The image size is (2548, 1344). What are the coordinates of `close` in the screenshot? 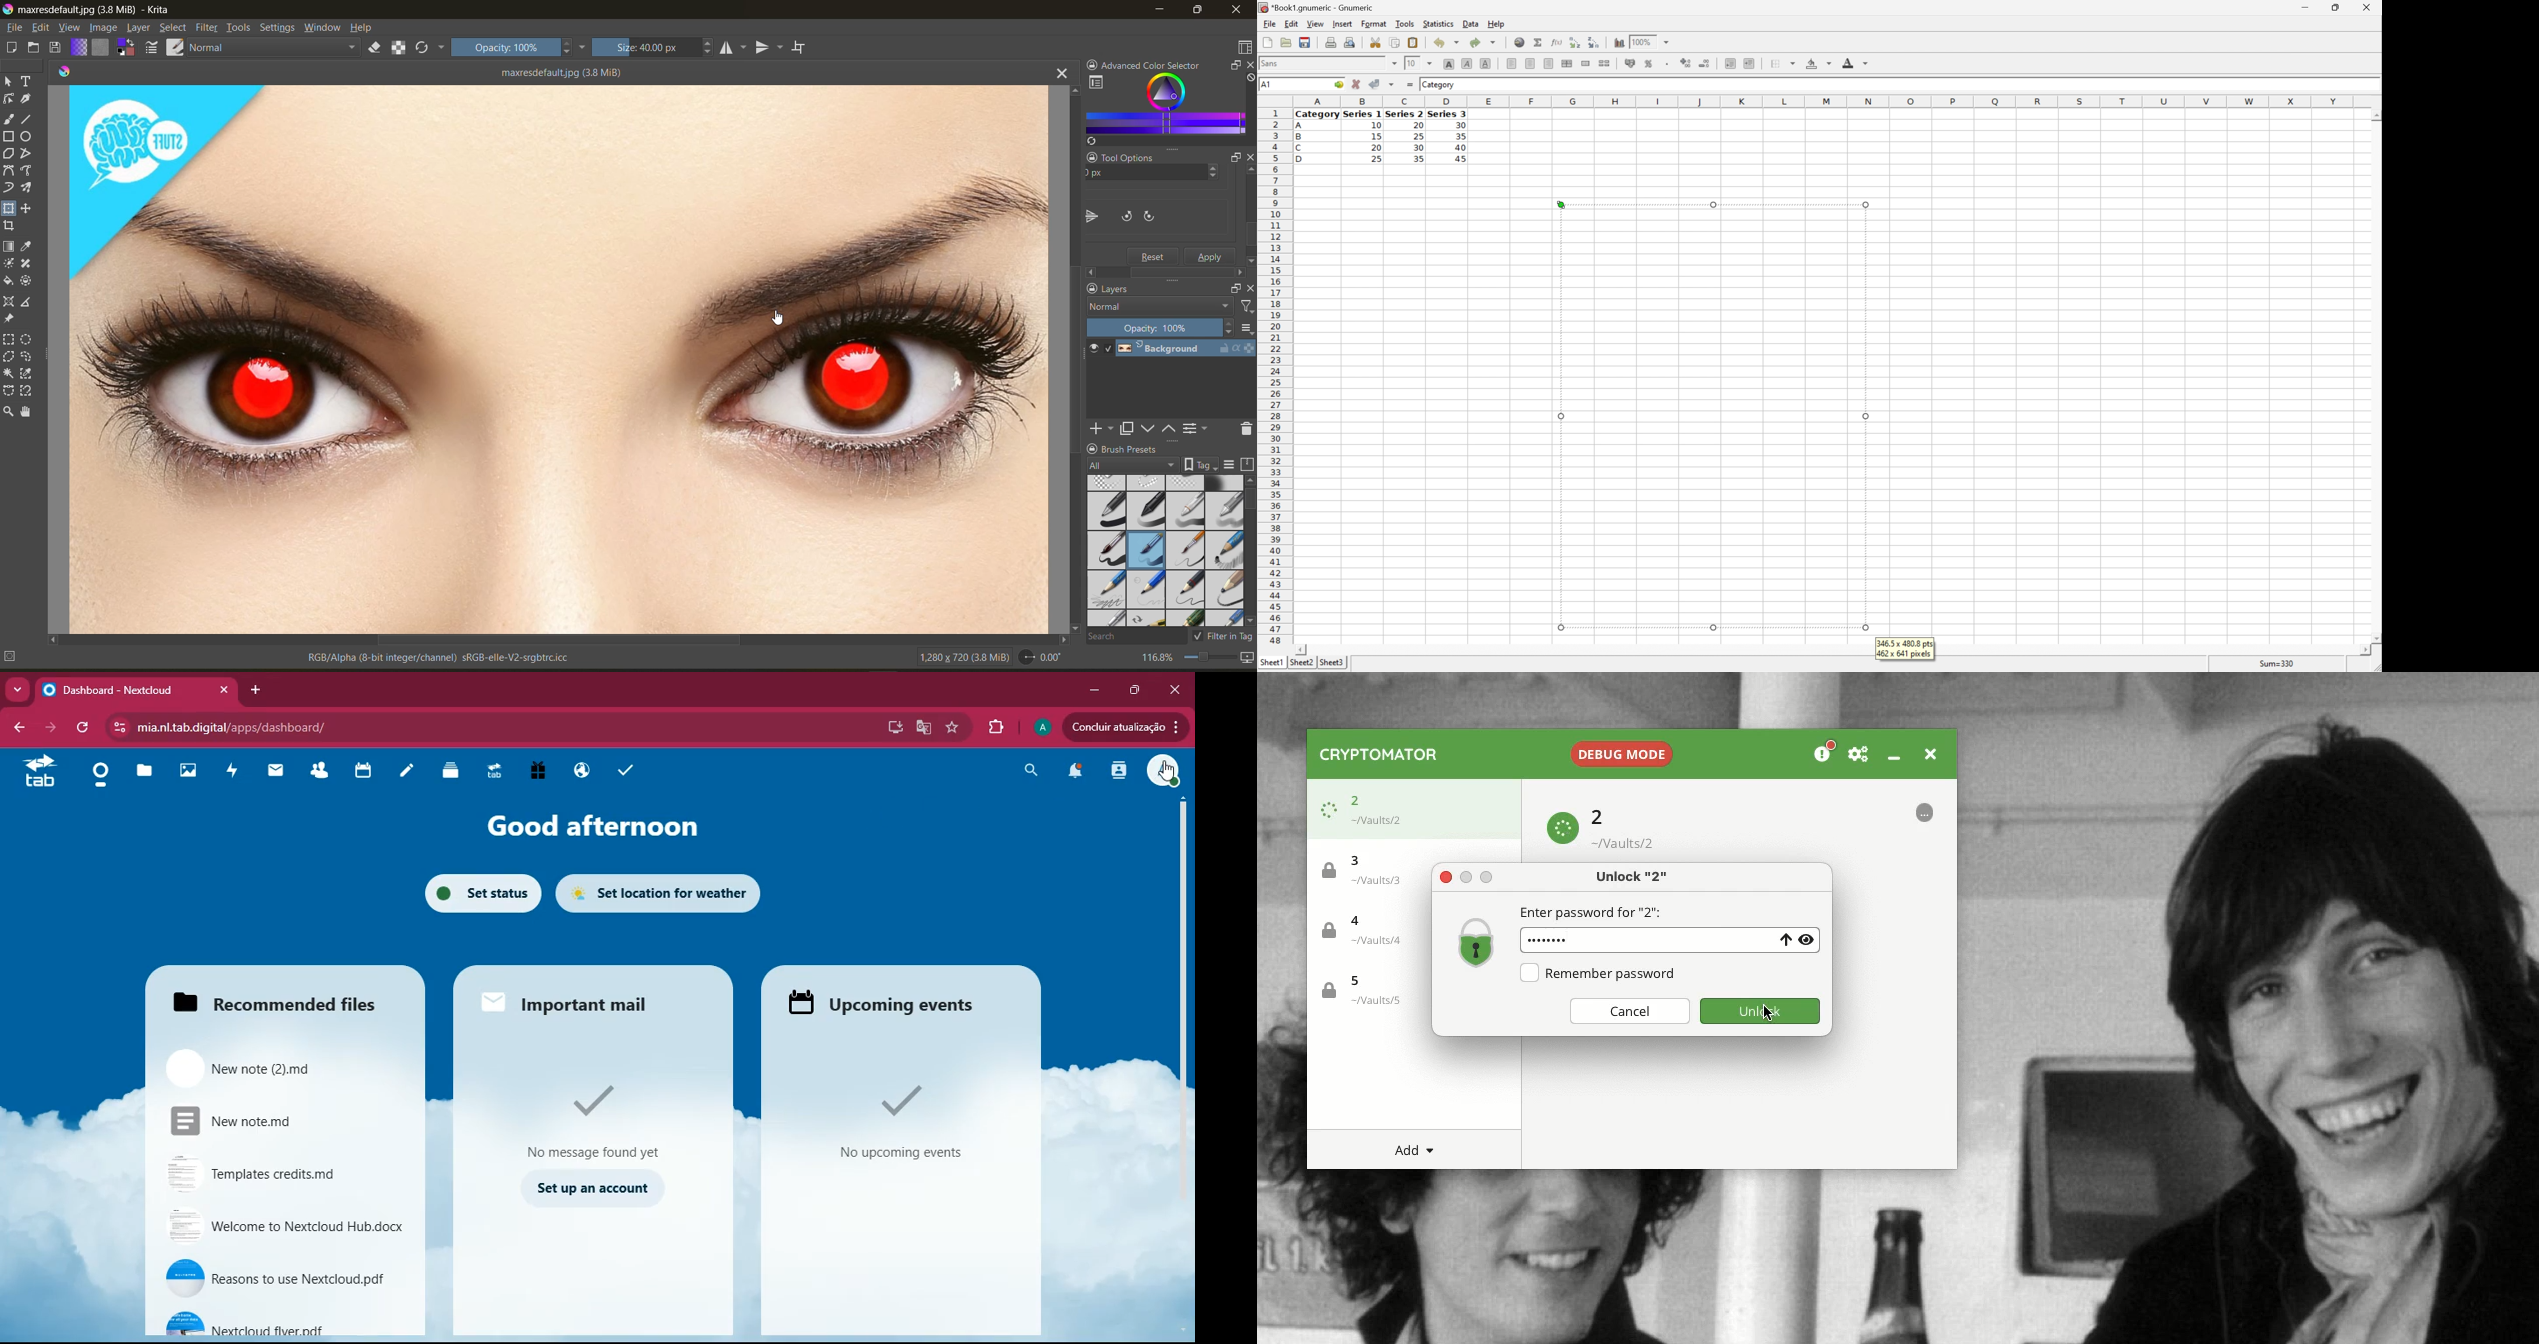 It's located at (1237, 11).